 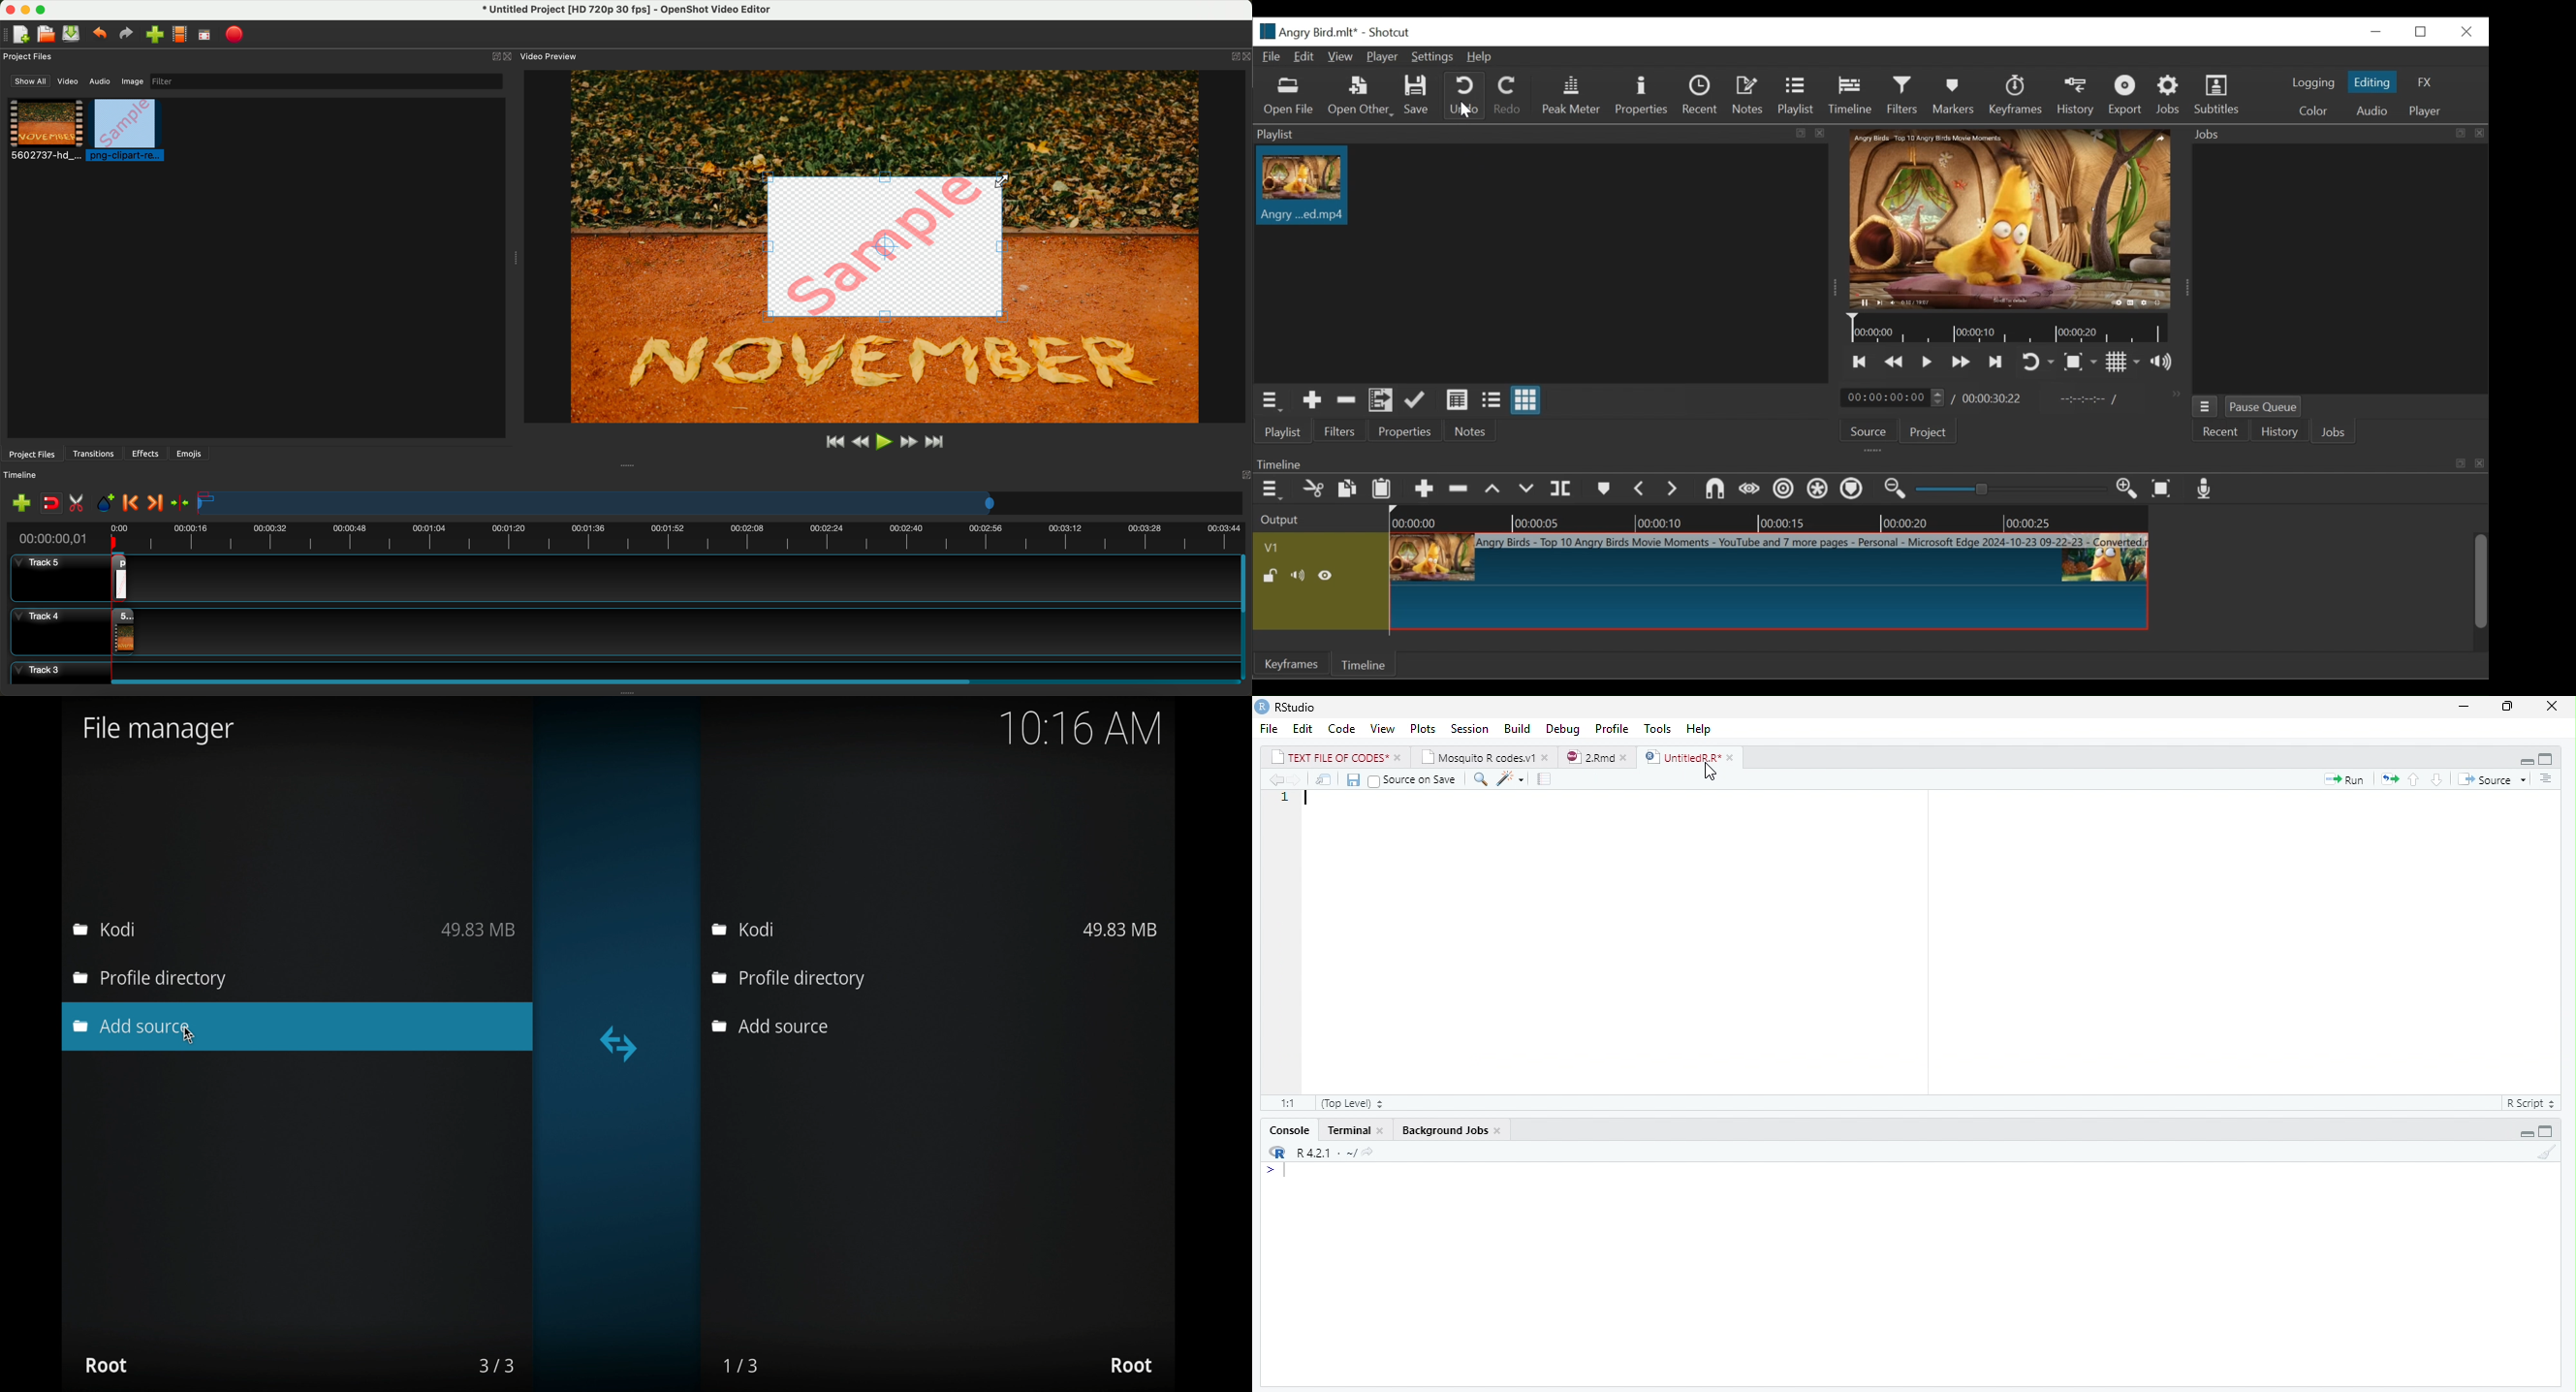 What do you see at coordinates (742, 1366) in the screenshot?
I see `1/3` at bounding box center [742, 1366].